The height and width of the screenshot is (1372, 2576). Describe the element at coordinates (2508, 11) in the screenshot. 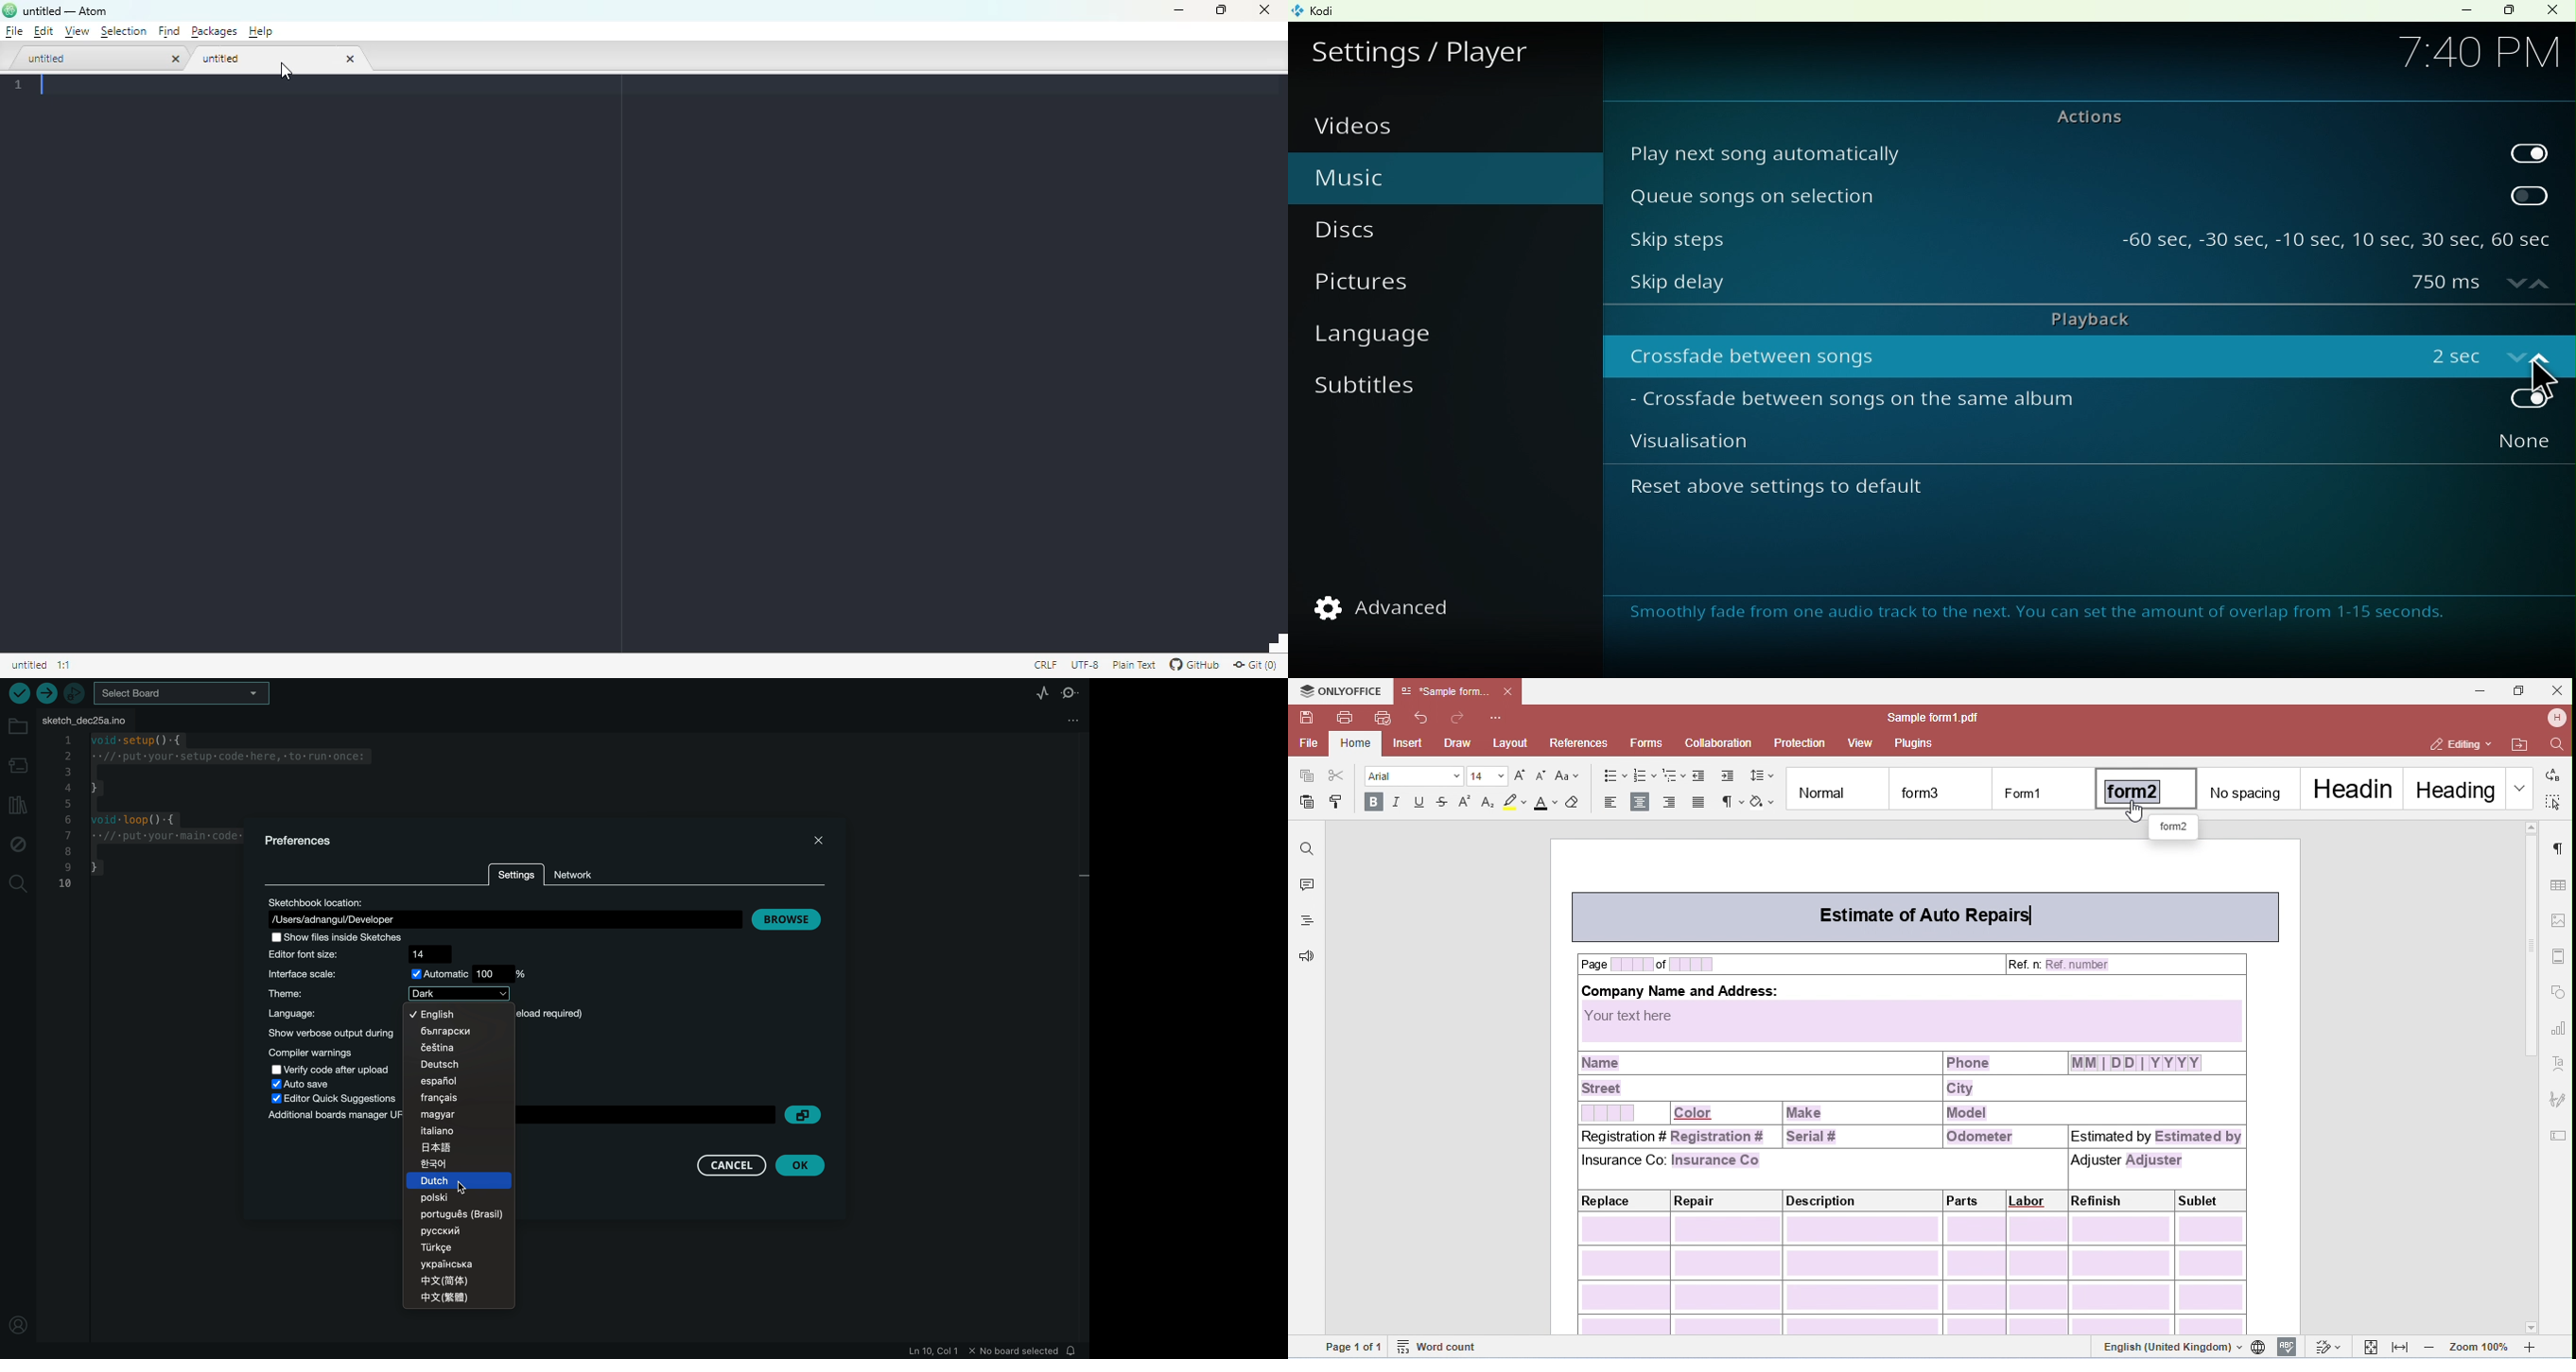

I see `Maximize` at that location.